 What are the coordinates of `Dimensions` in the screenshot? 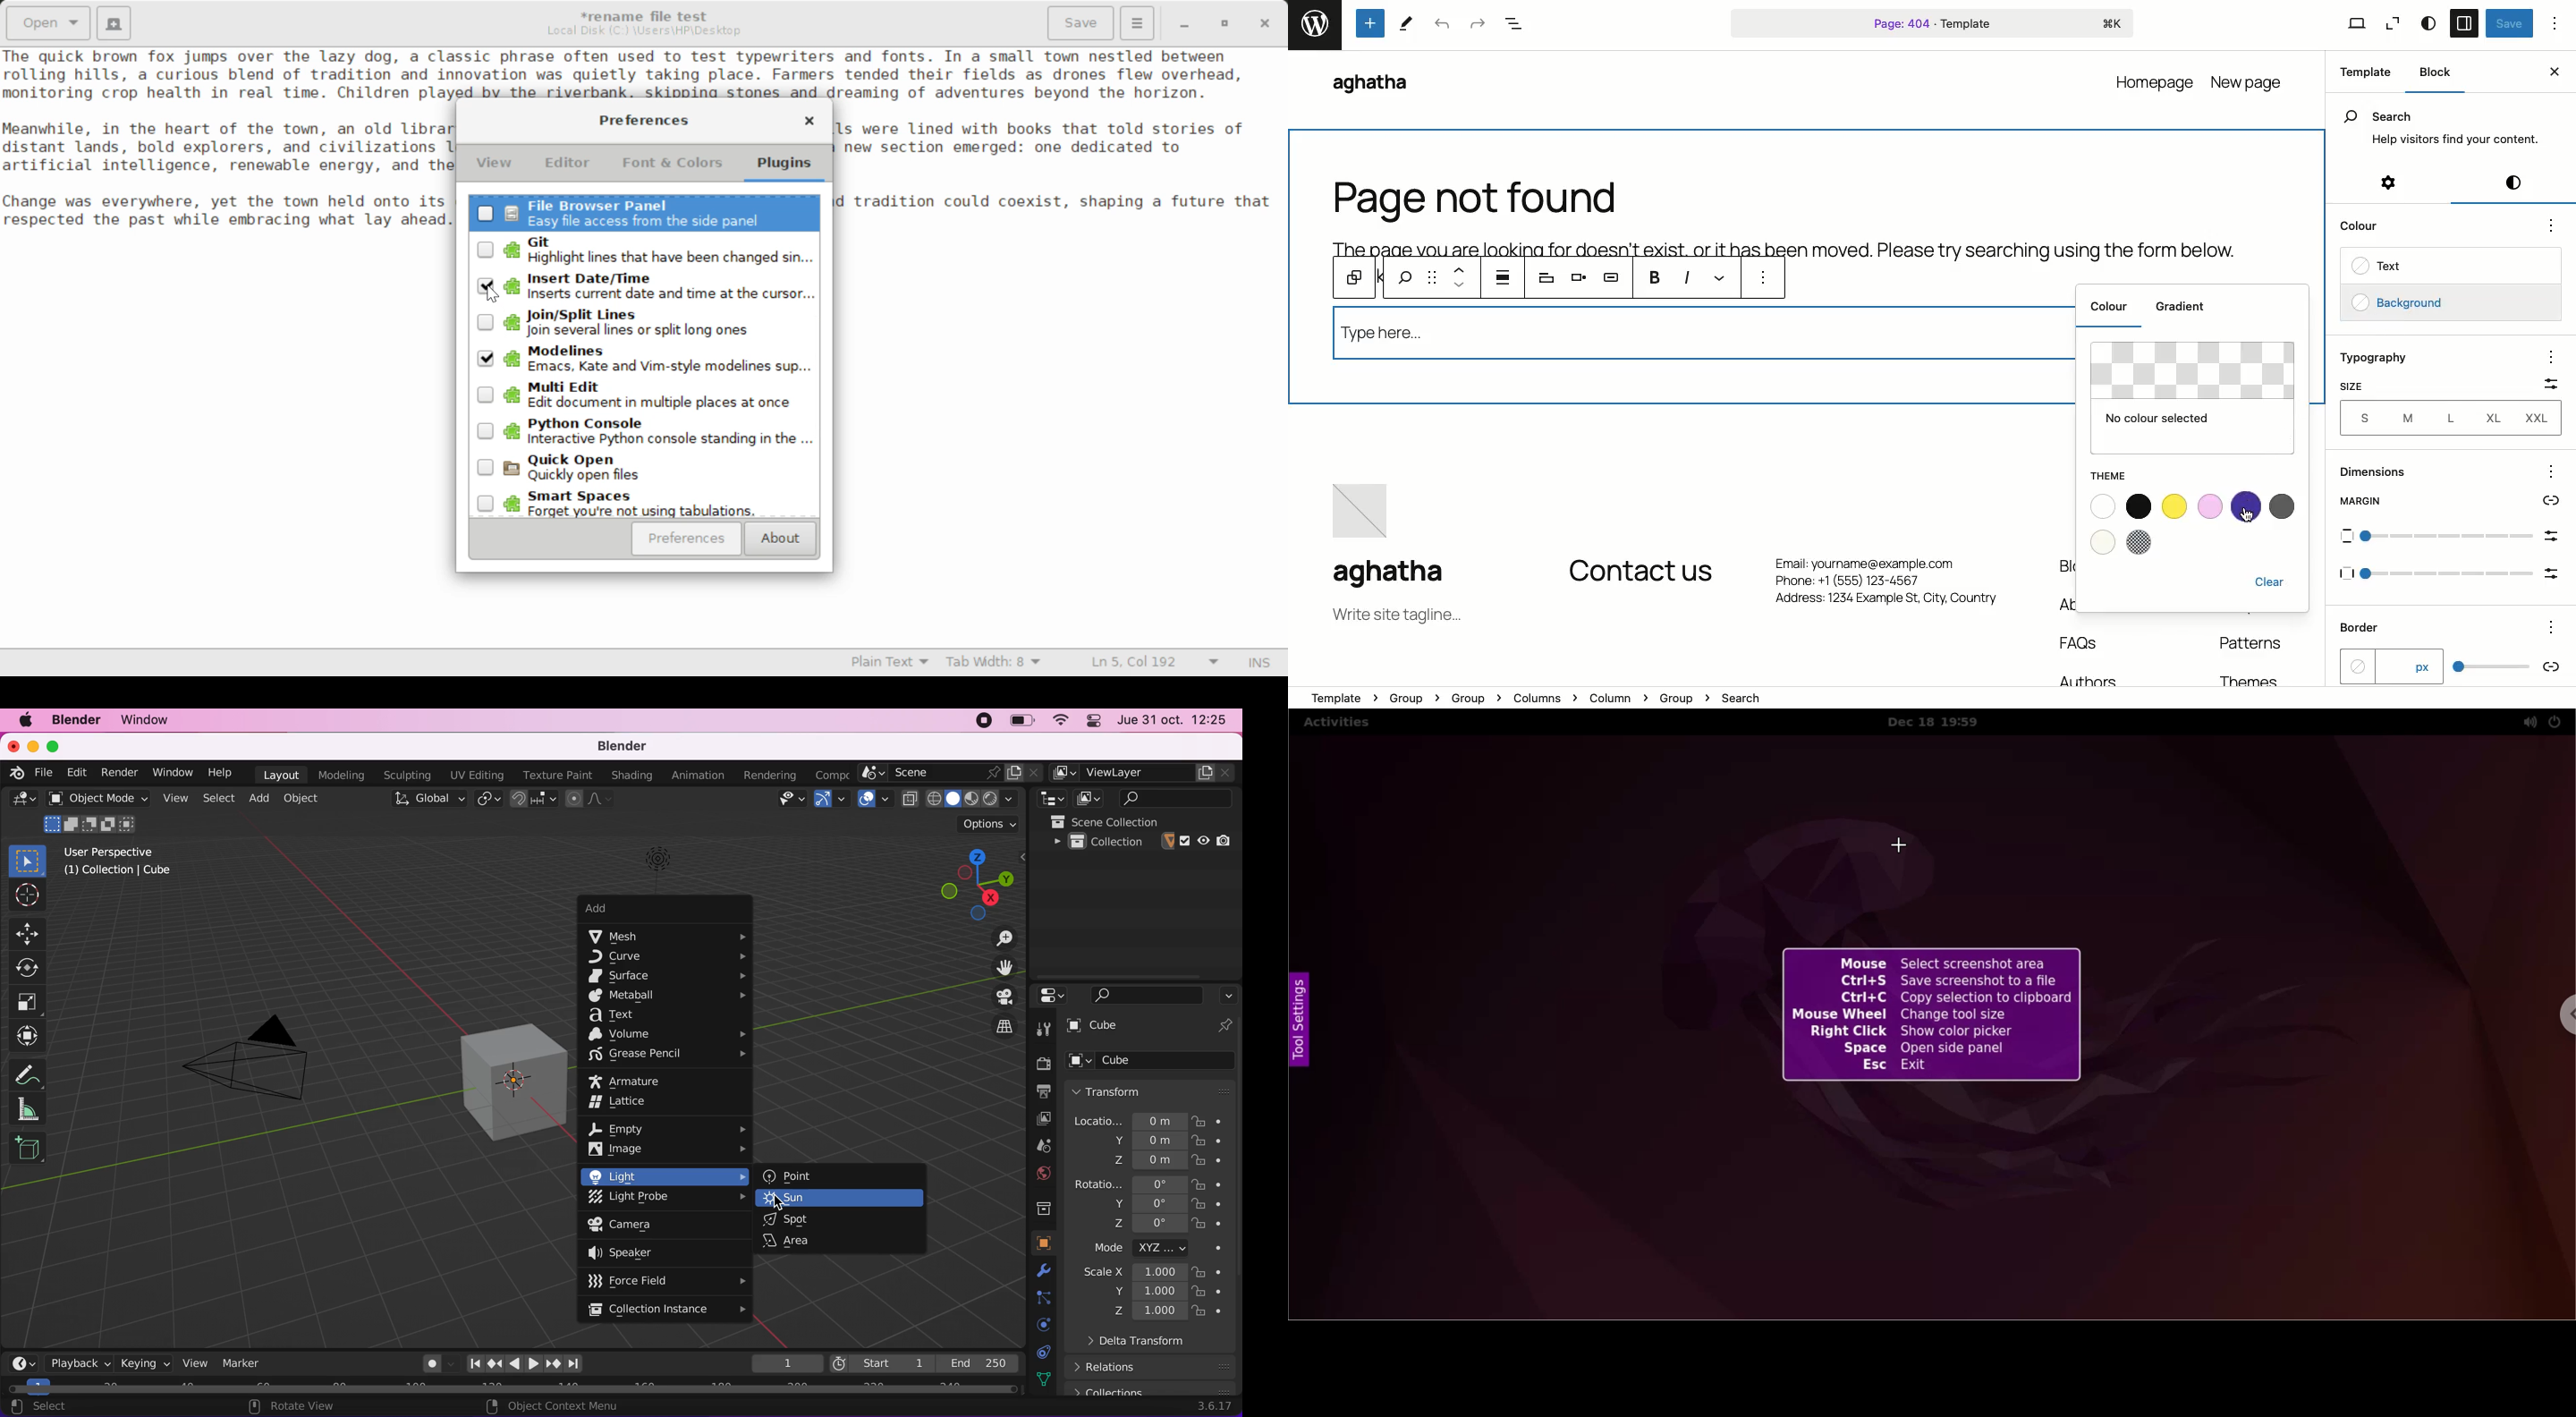 It's located at (2385, 472).